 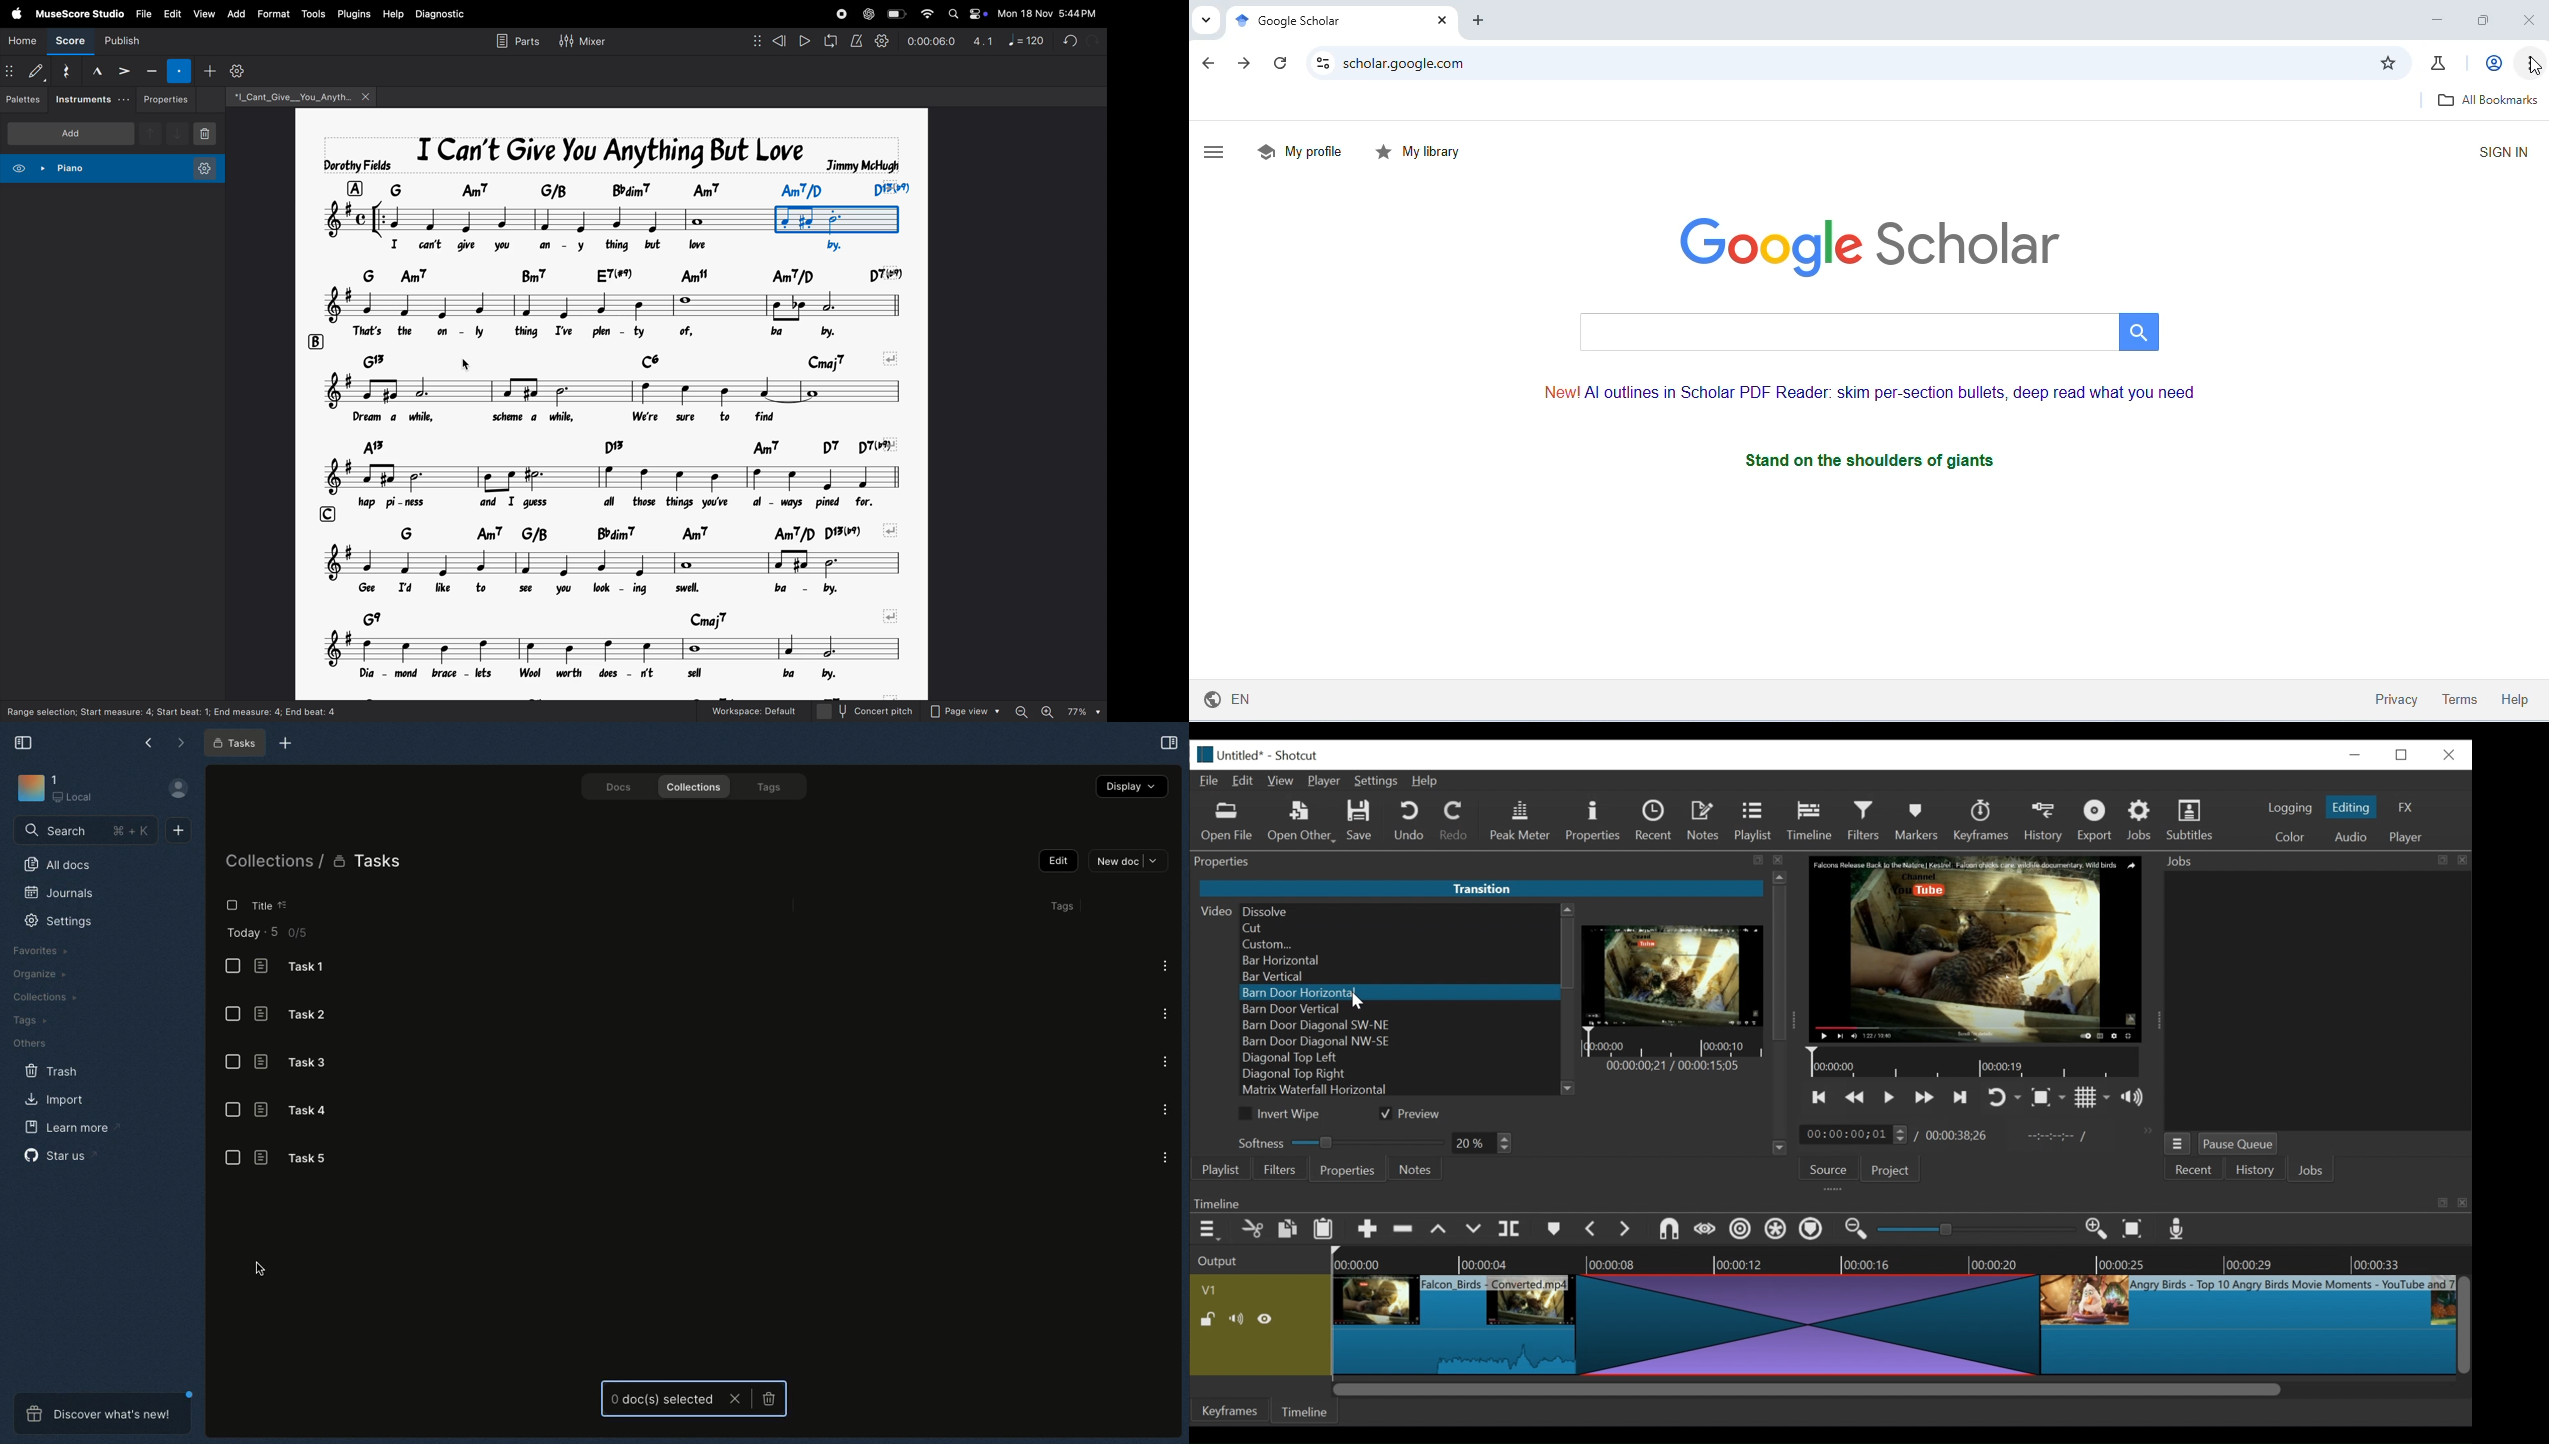 I want to click on Settings, so click(x=1379, y=783).